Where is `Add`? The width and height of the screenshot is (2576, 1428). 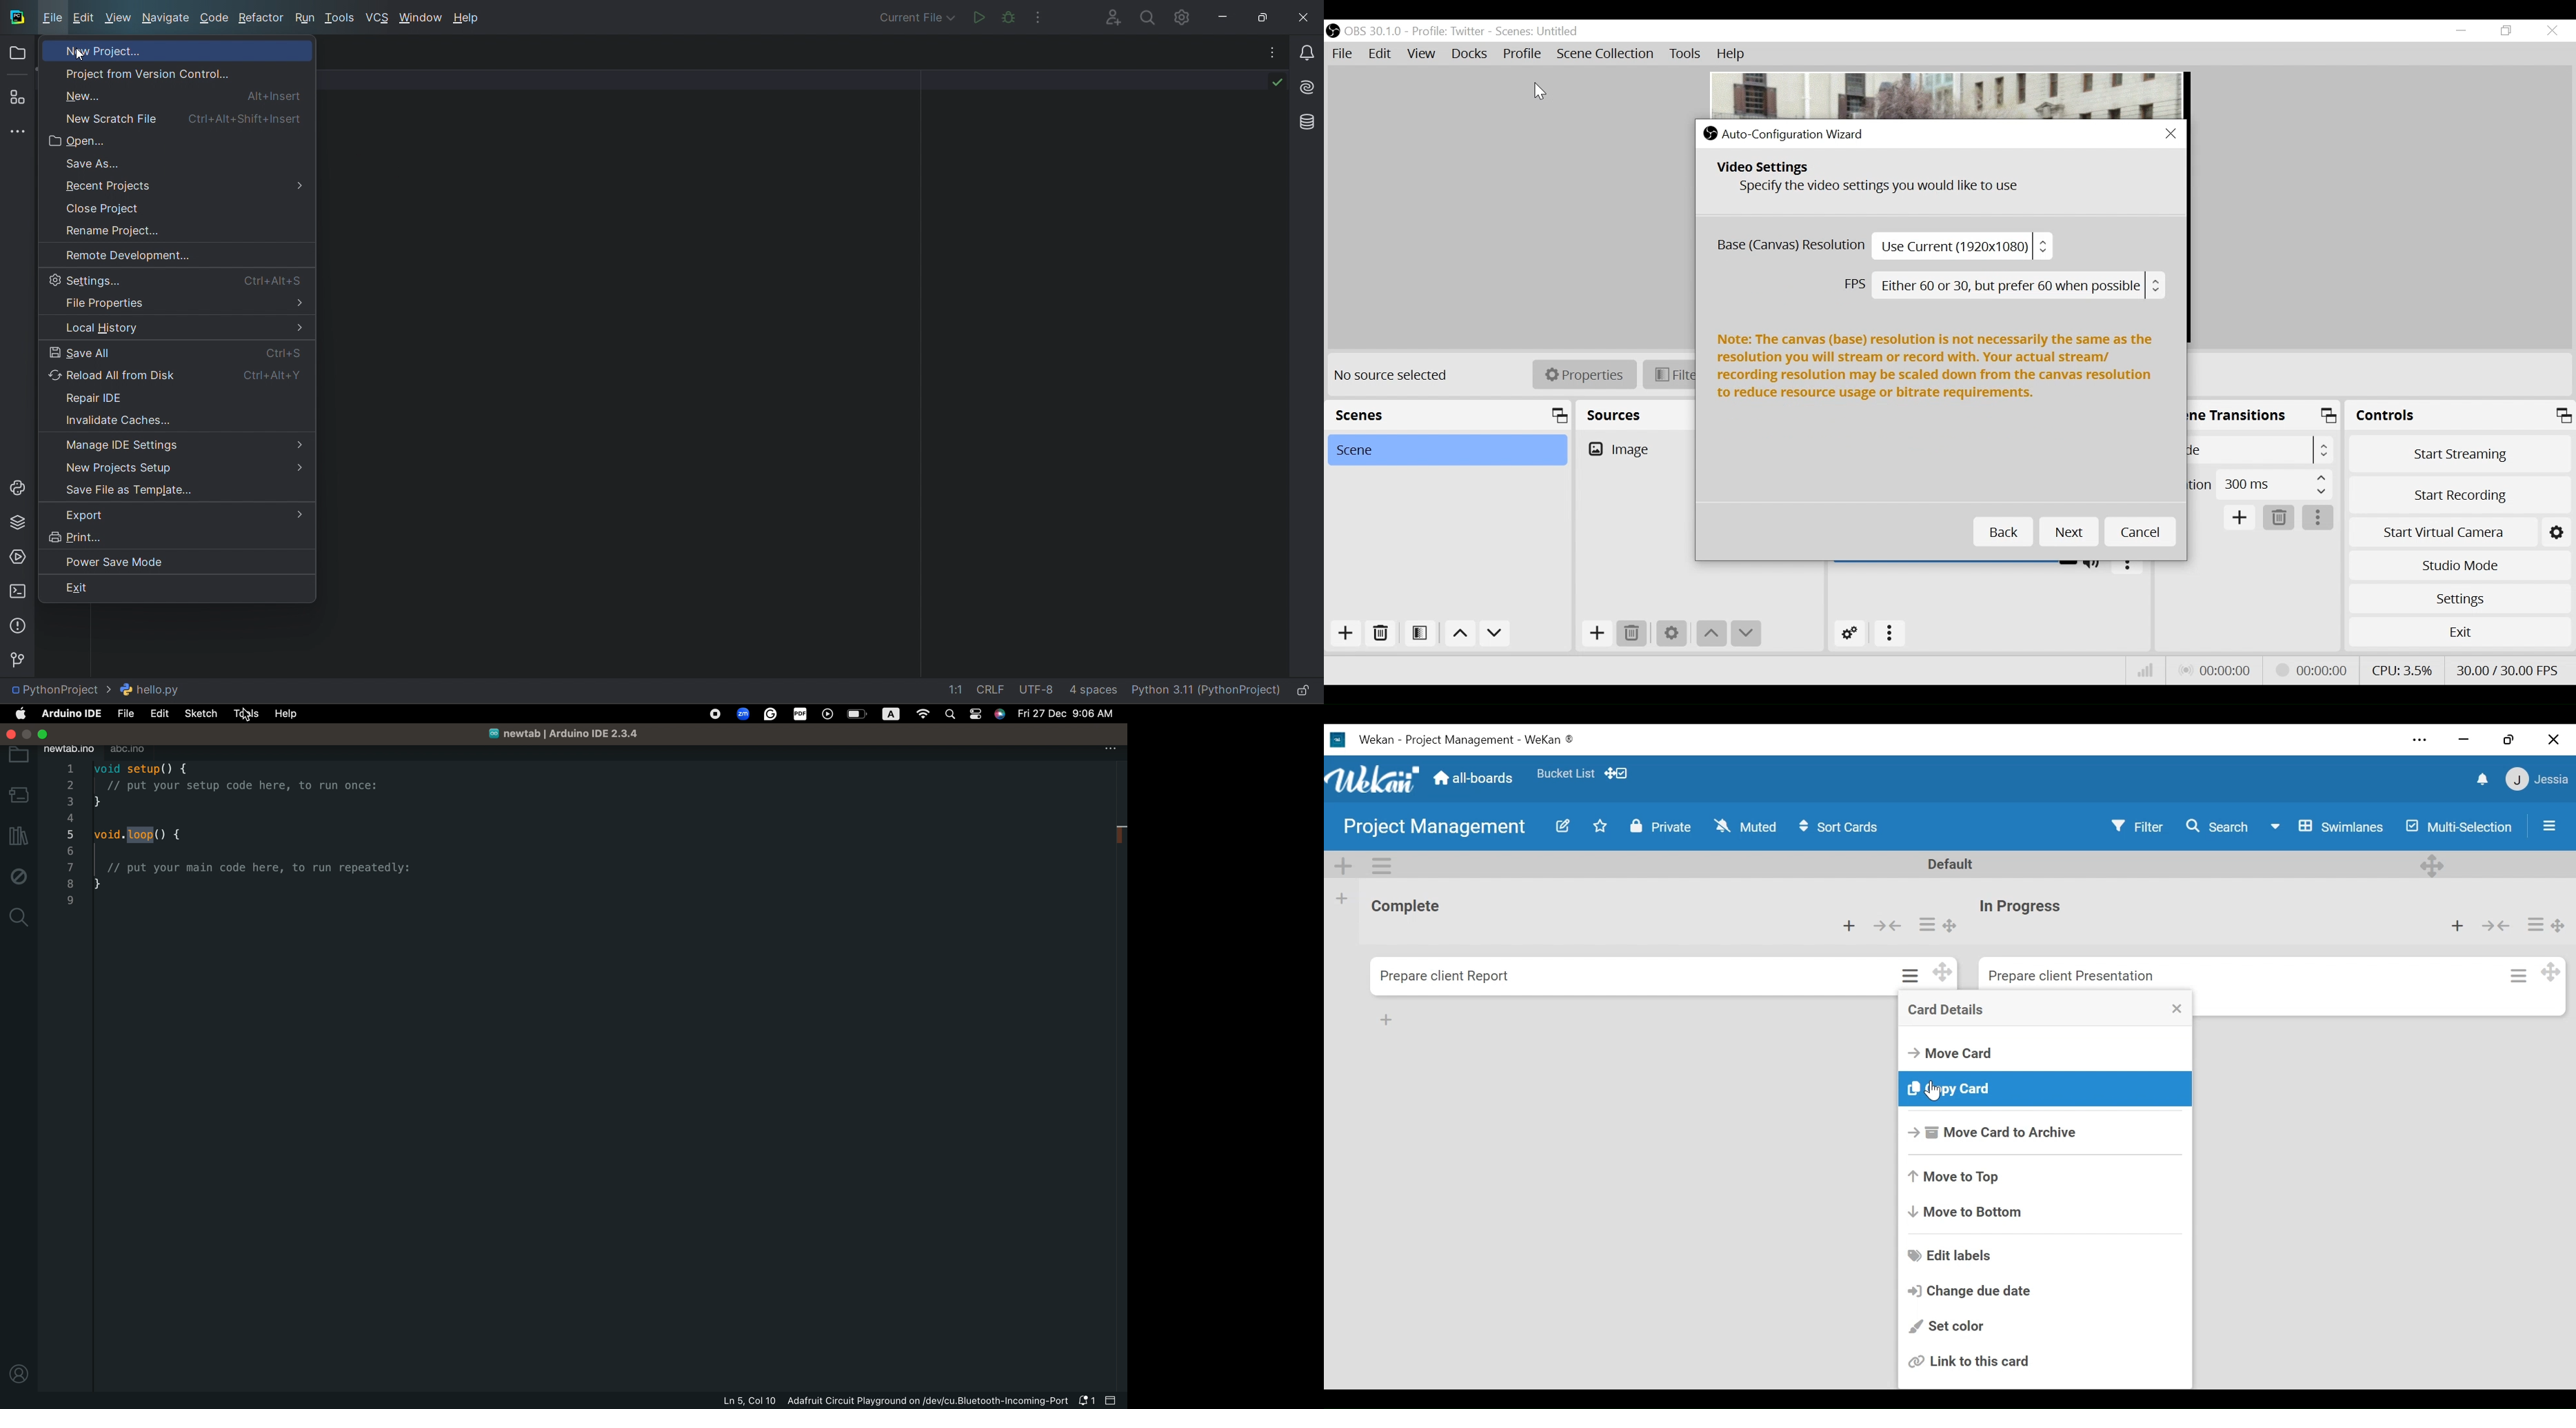 Add is located at coordinates (2241, 519).